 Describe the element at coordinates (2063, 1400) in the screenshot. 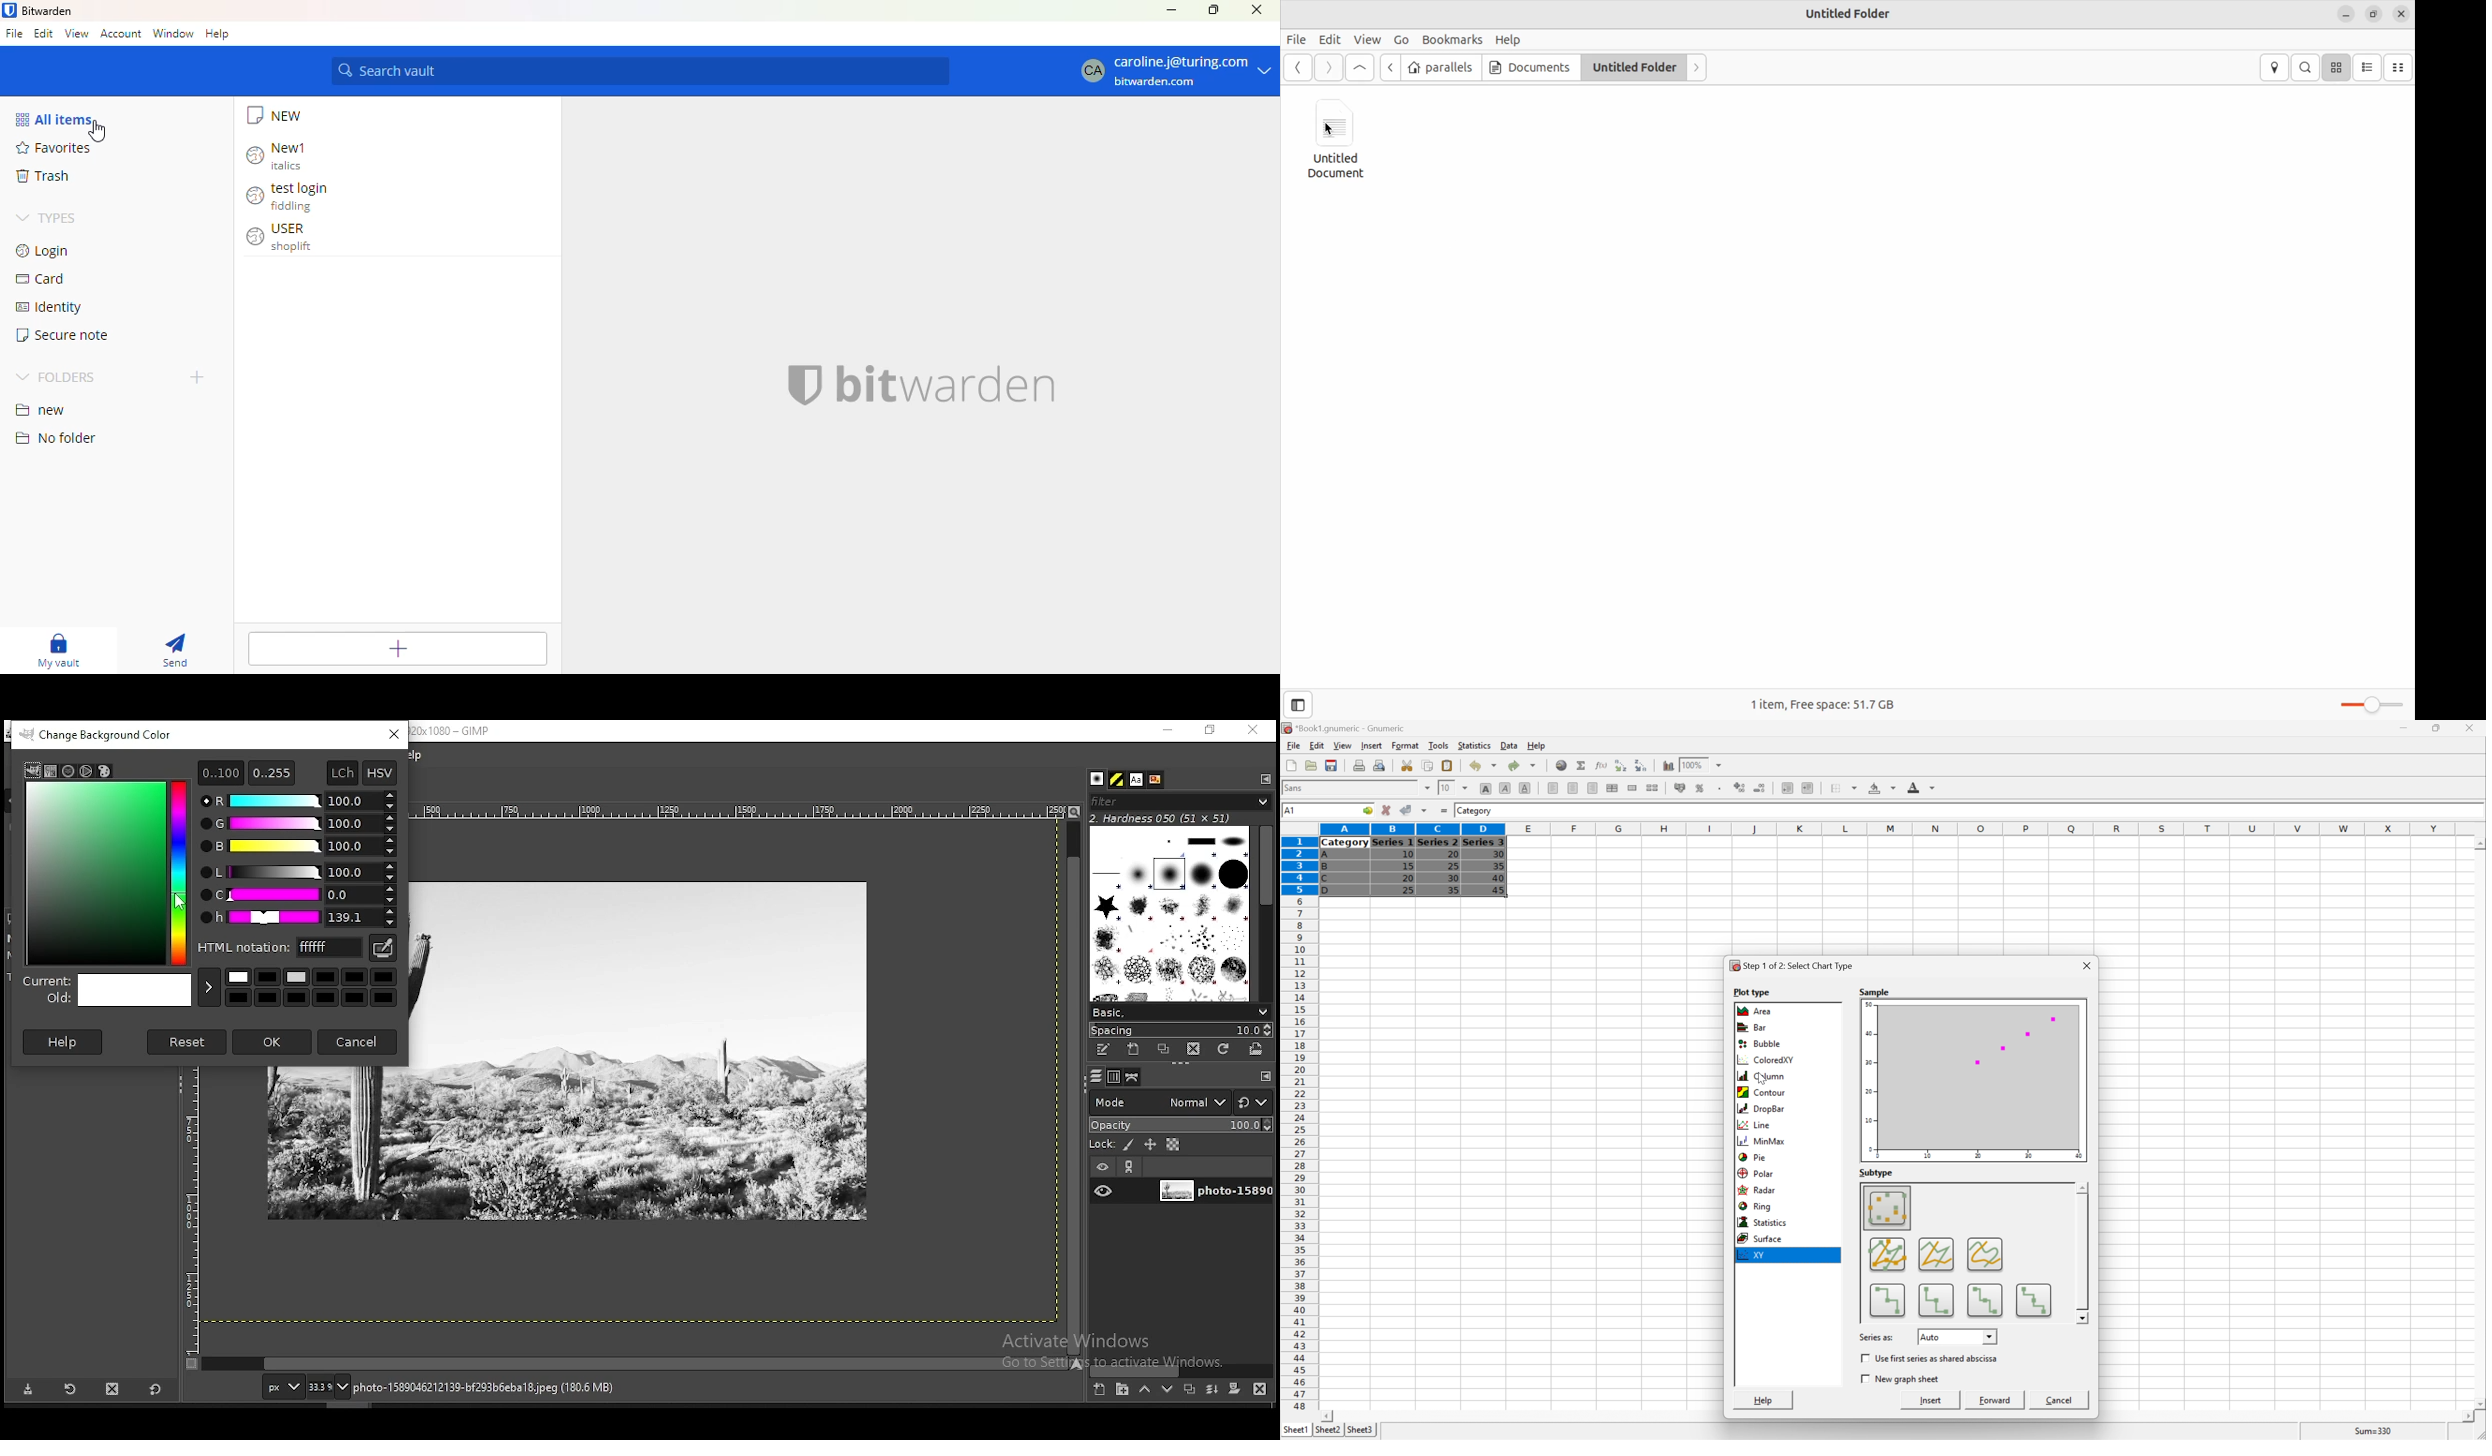

I see `Cancel` at that location.